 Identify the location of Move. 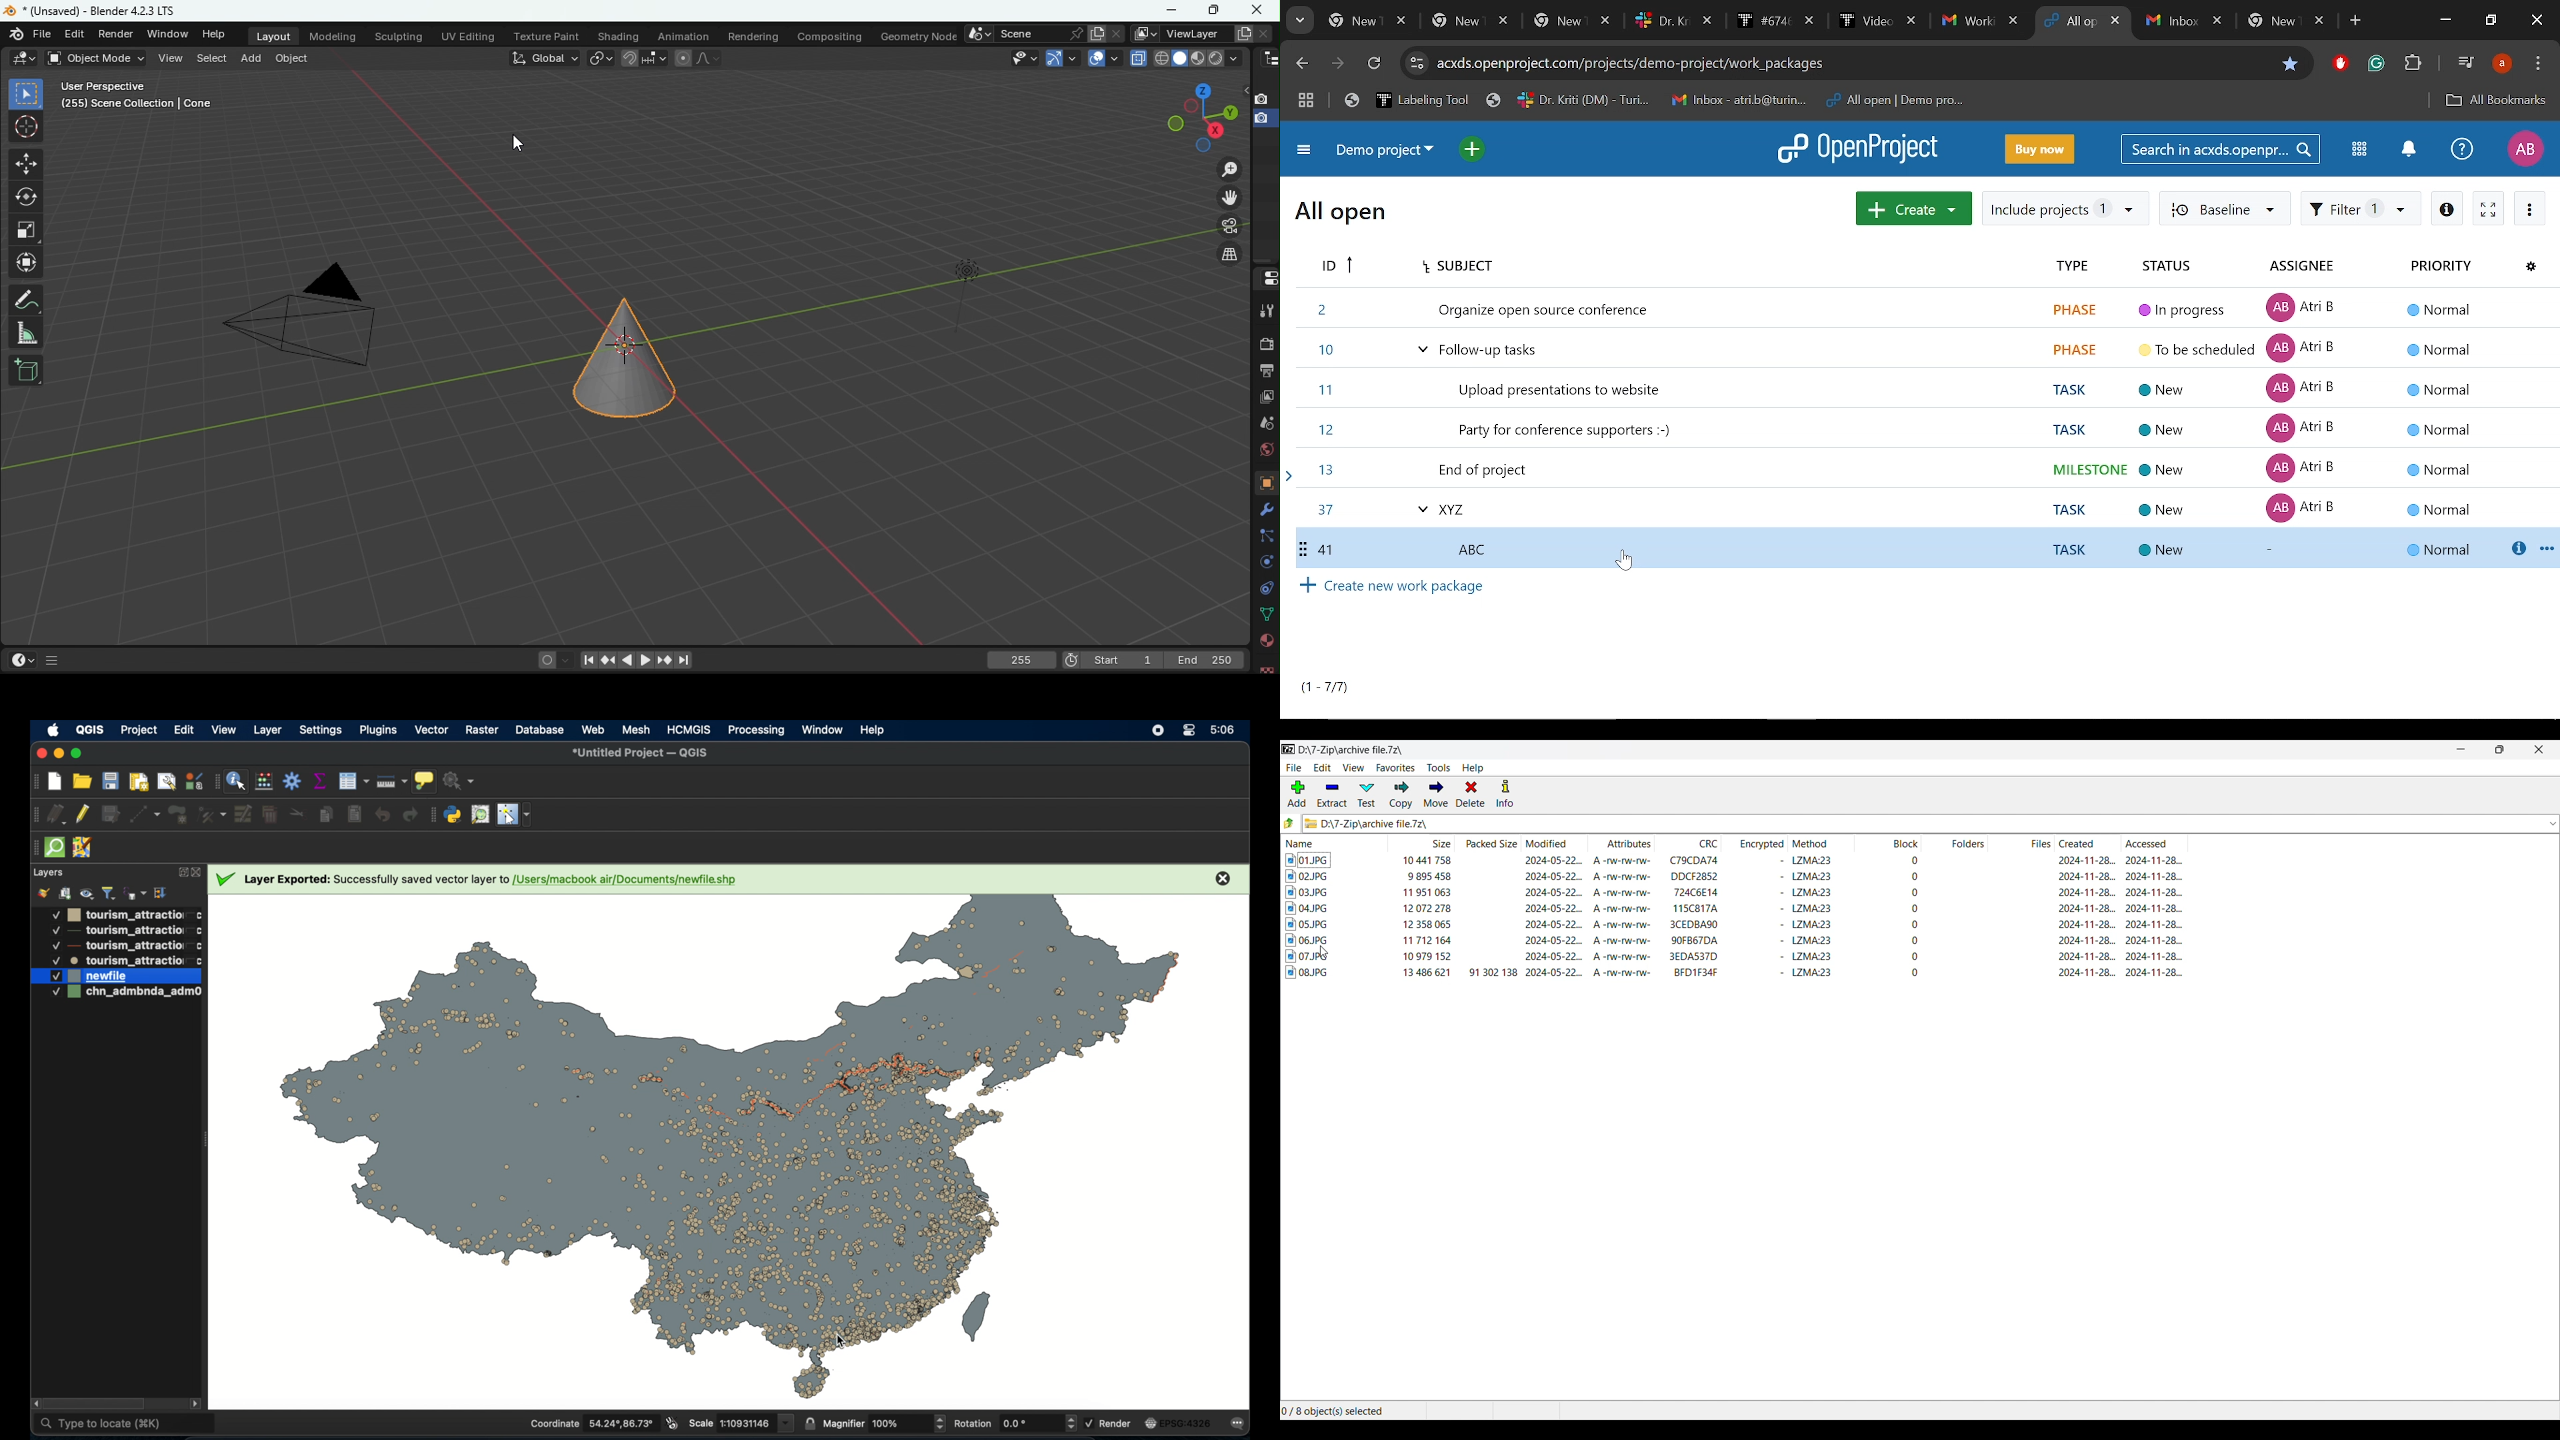
(1435, 795).